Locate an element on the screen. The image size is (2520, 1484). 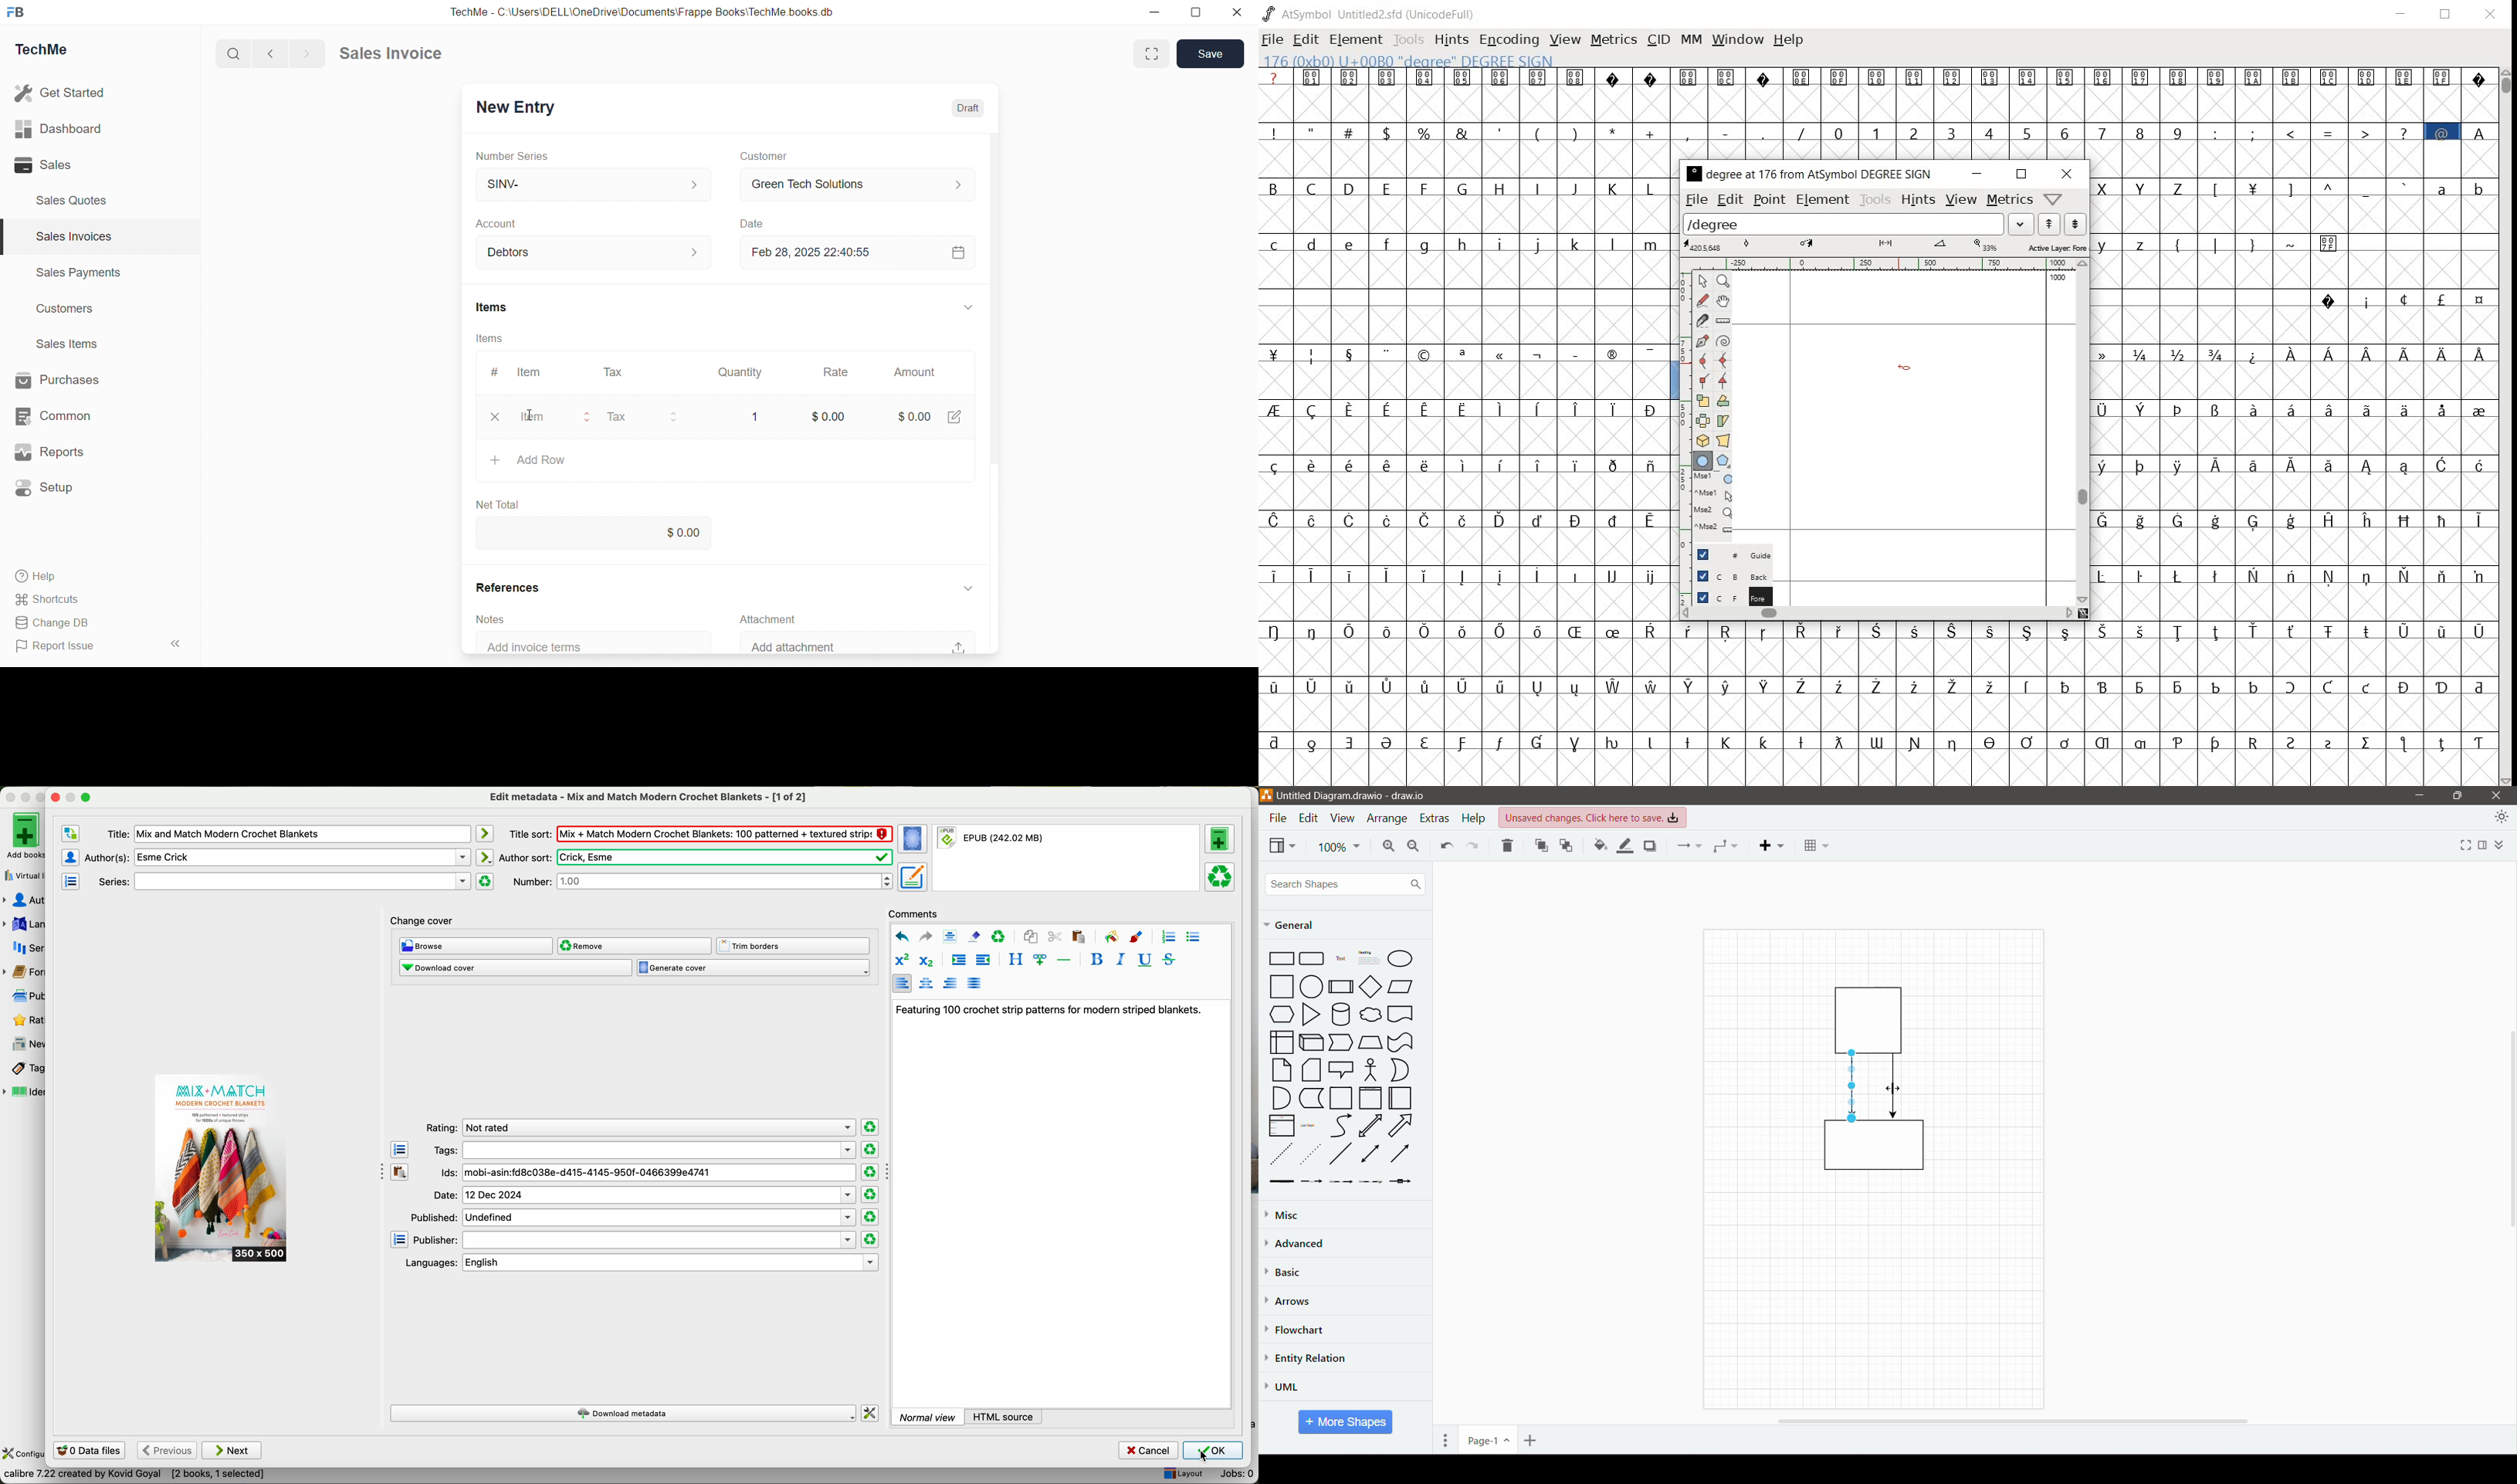
title sort is located at coordinates (700, 834).